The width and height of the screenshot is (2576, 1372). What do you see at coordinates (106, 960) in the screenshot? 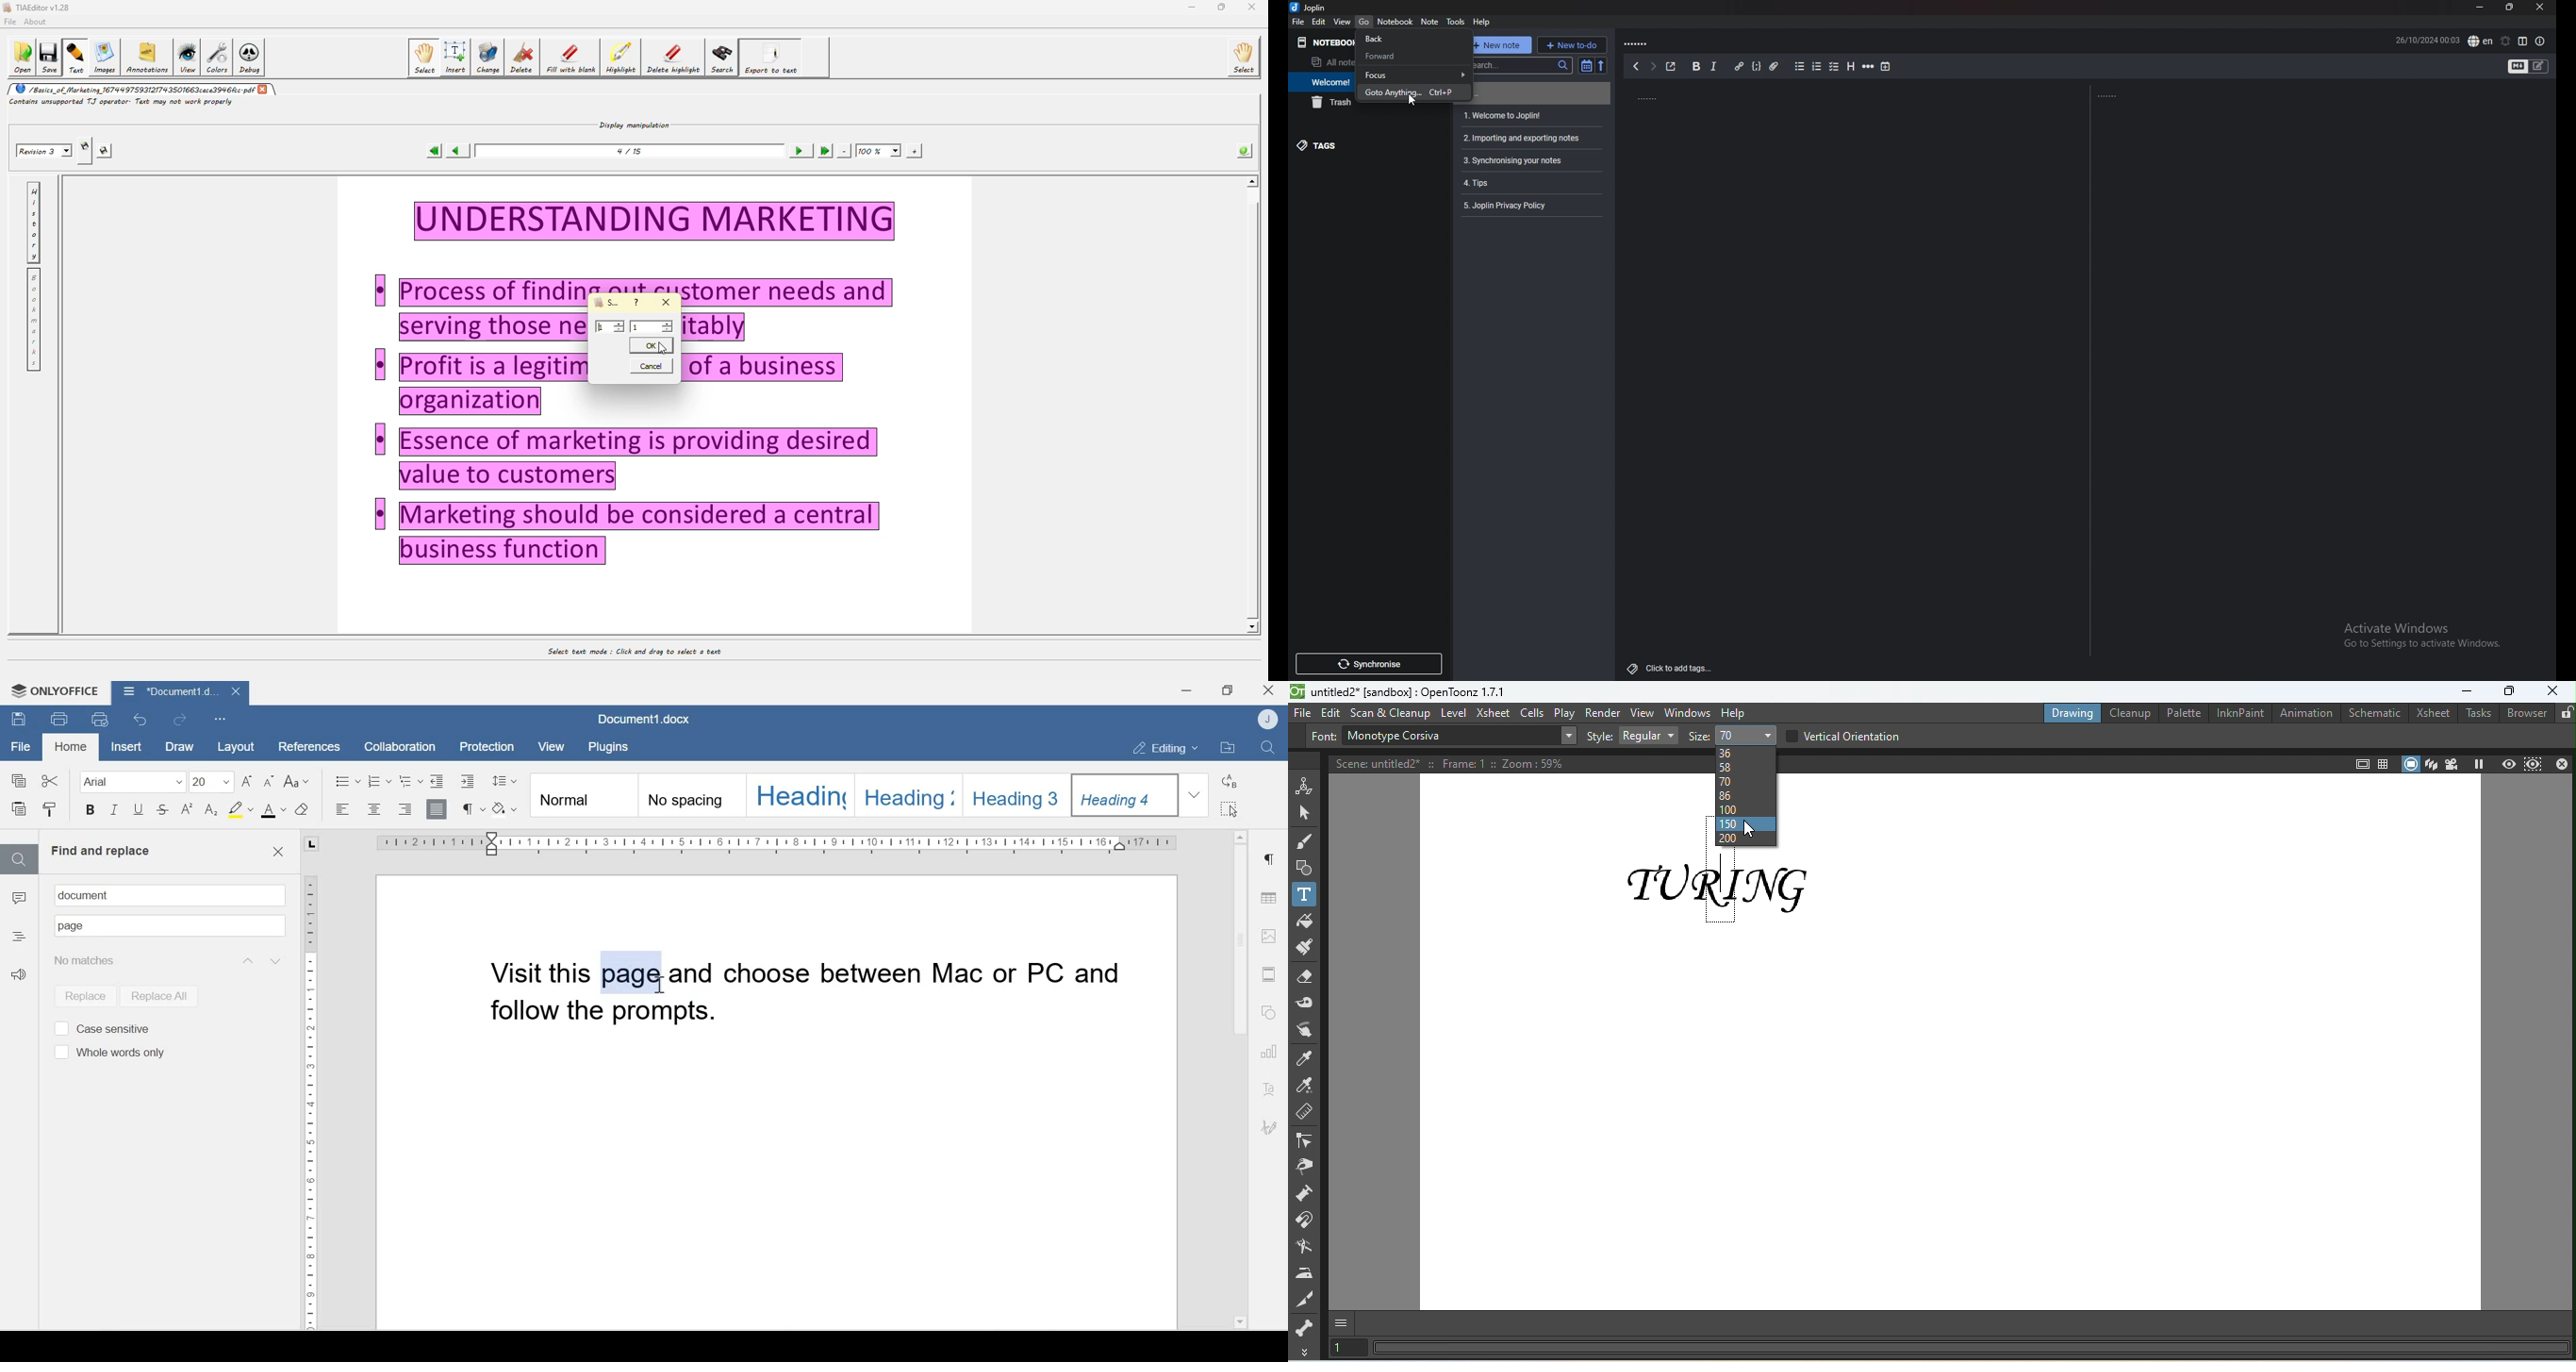
I see `Search results: 1/1` at bounding box center [106, 960].